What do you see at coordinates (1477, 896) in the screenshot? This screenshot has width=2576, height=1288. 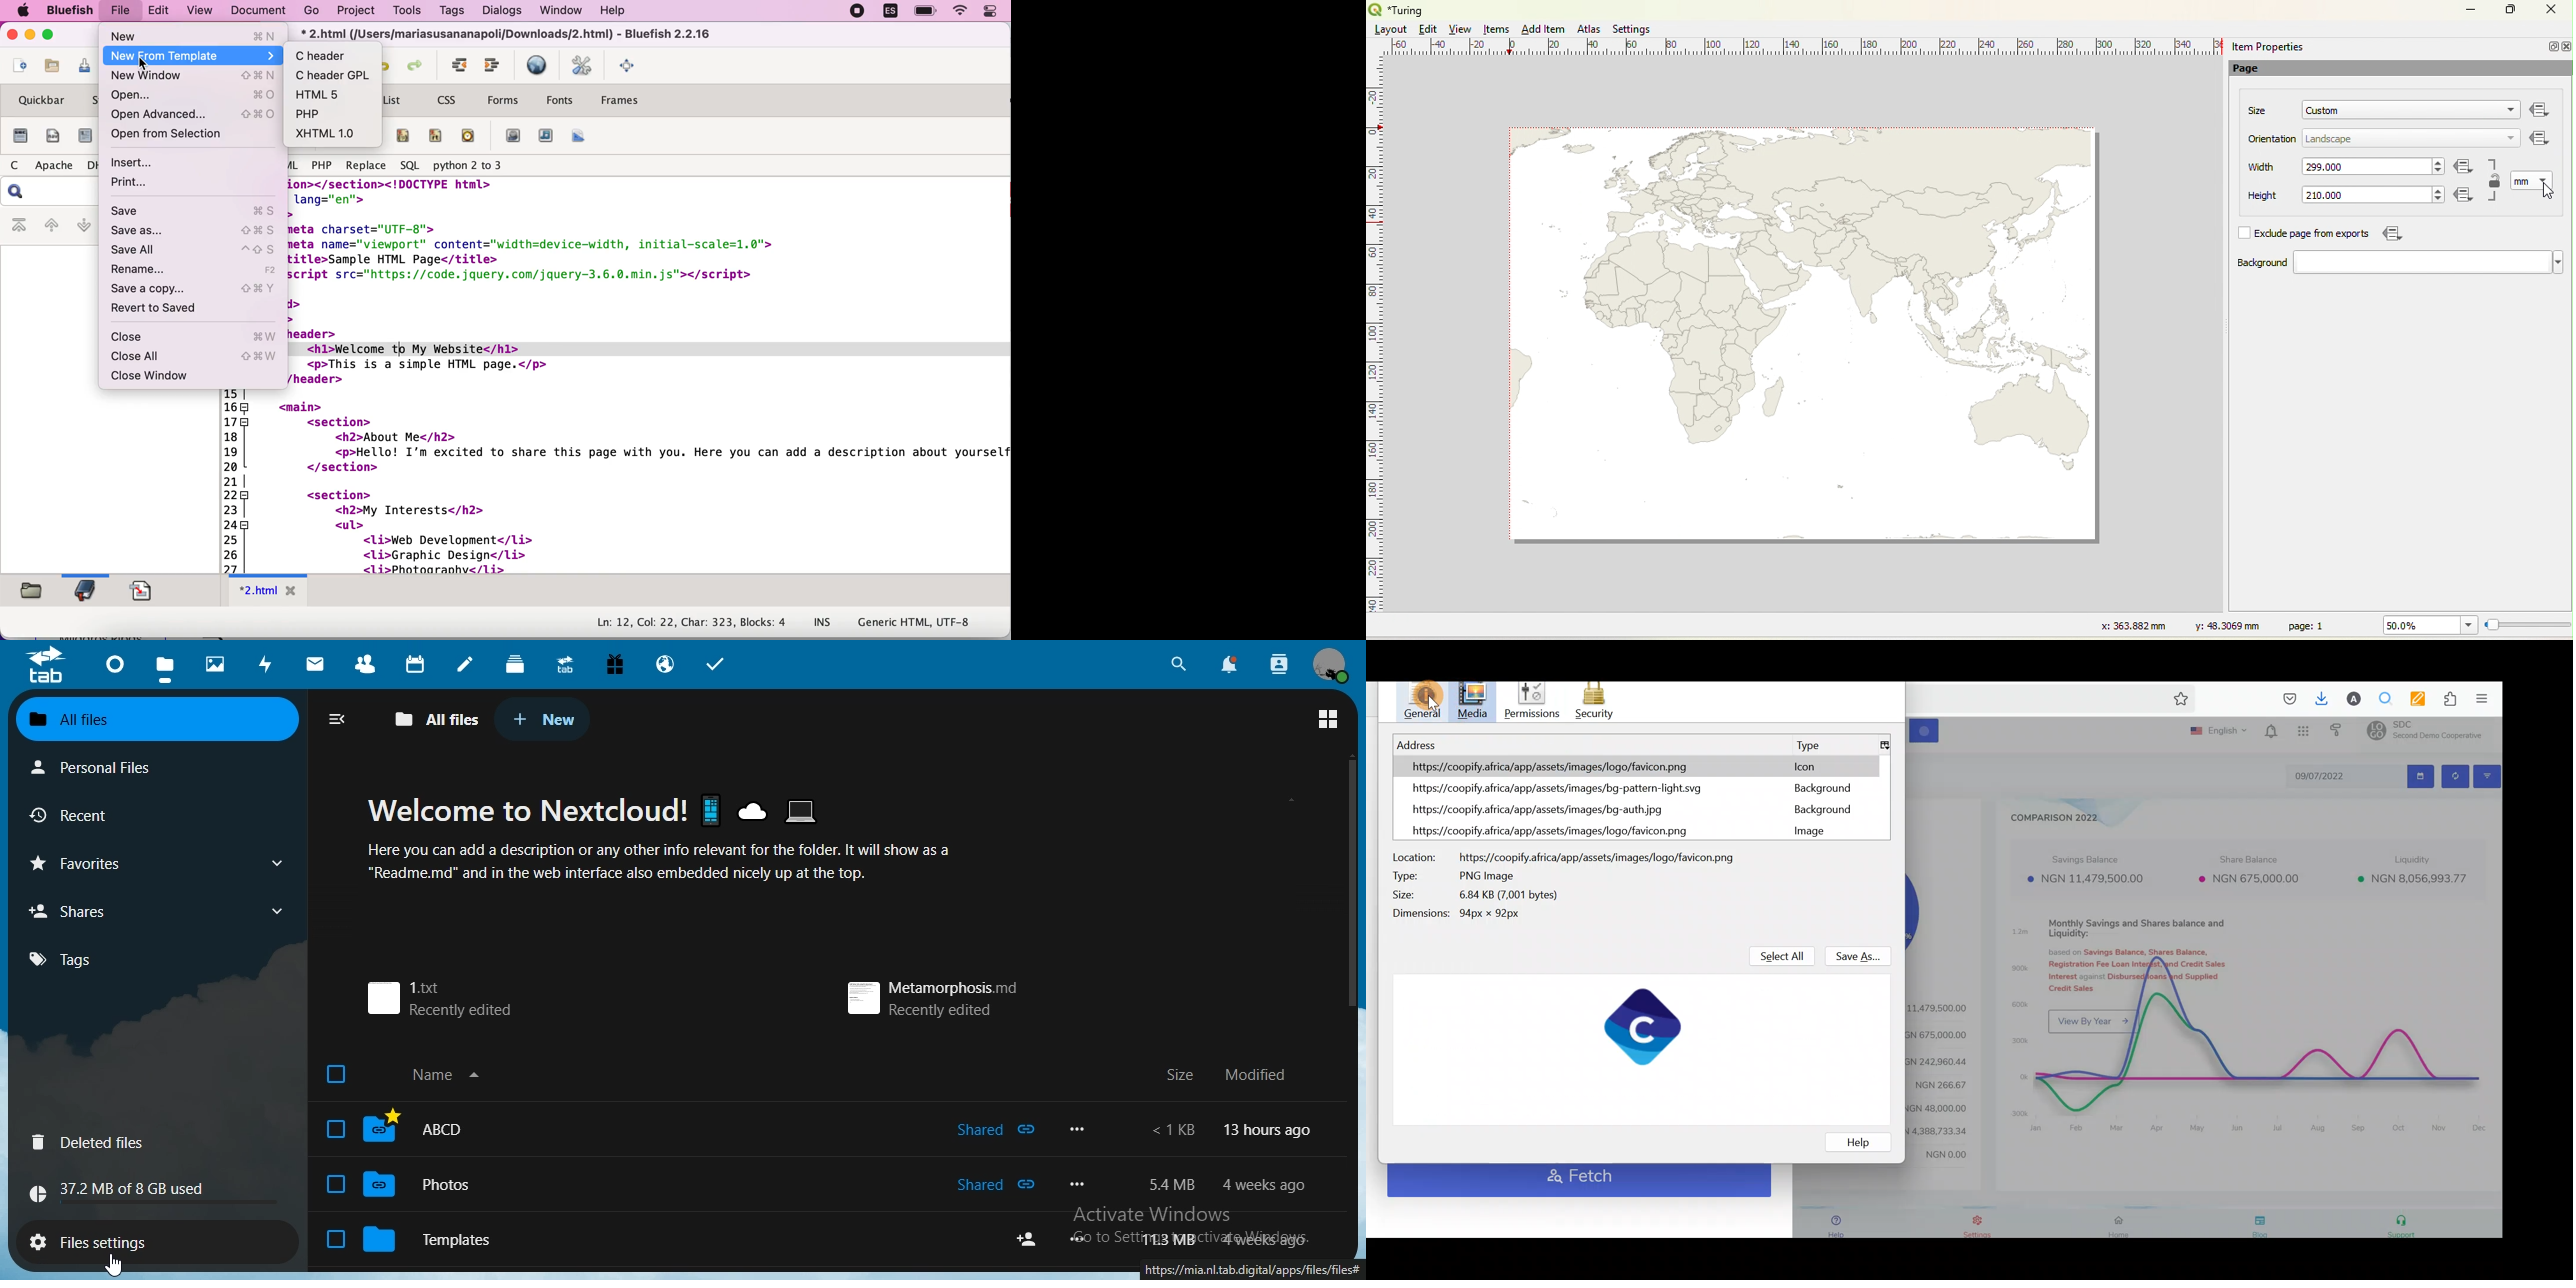 I see `Size` at bounding box center [1477, 896].